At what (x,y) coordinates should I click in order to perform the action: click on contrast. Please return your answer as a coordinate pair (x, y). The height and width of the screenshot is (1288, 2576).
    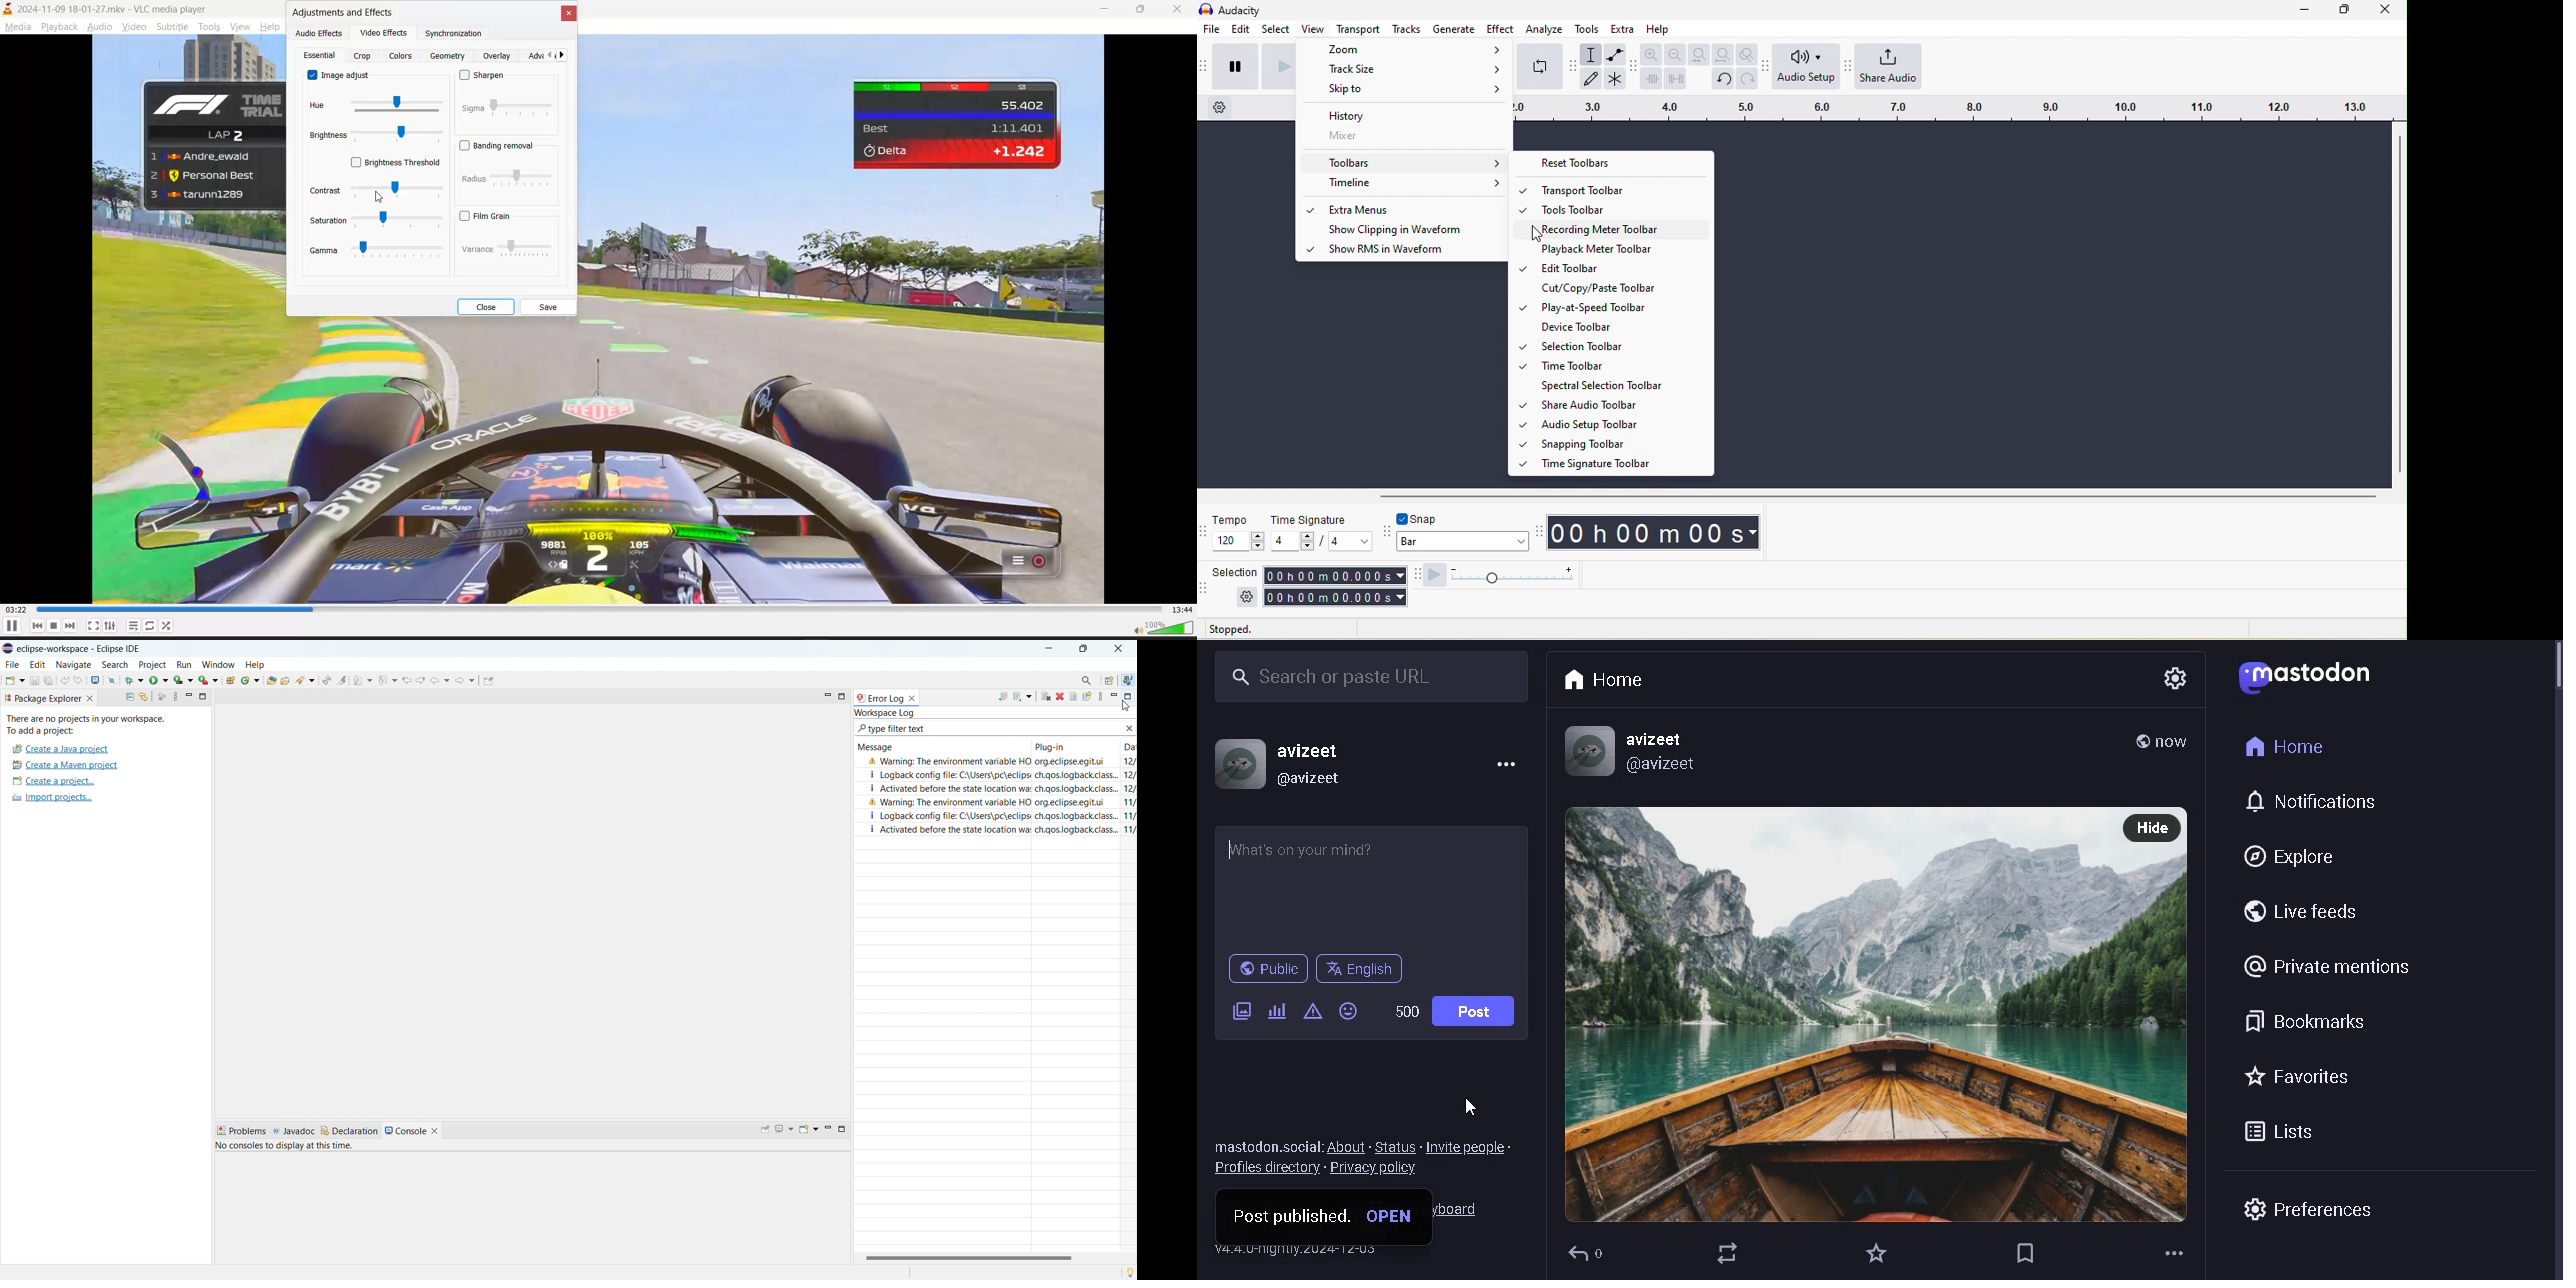
    Looking at the image, I should click on (326, 190).